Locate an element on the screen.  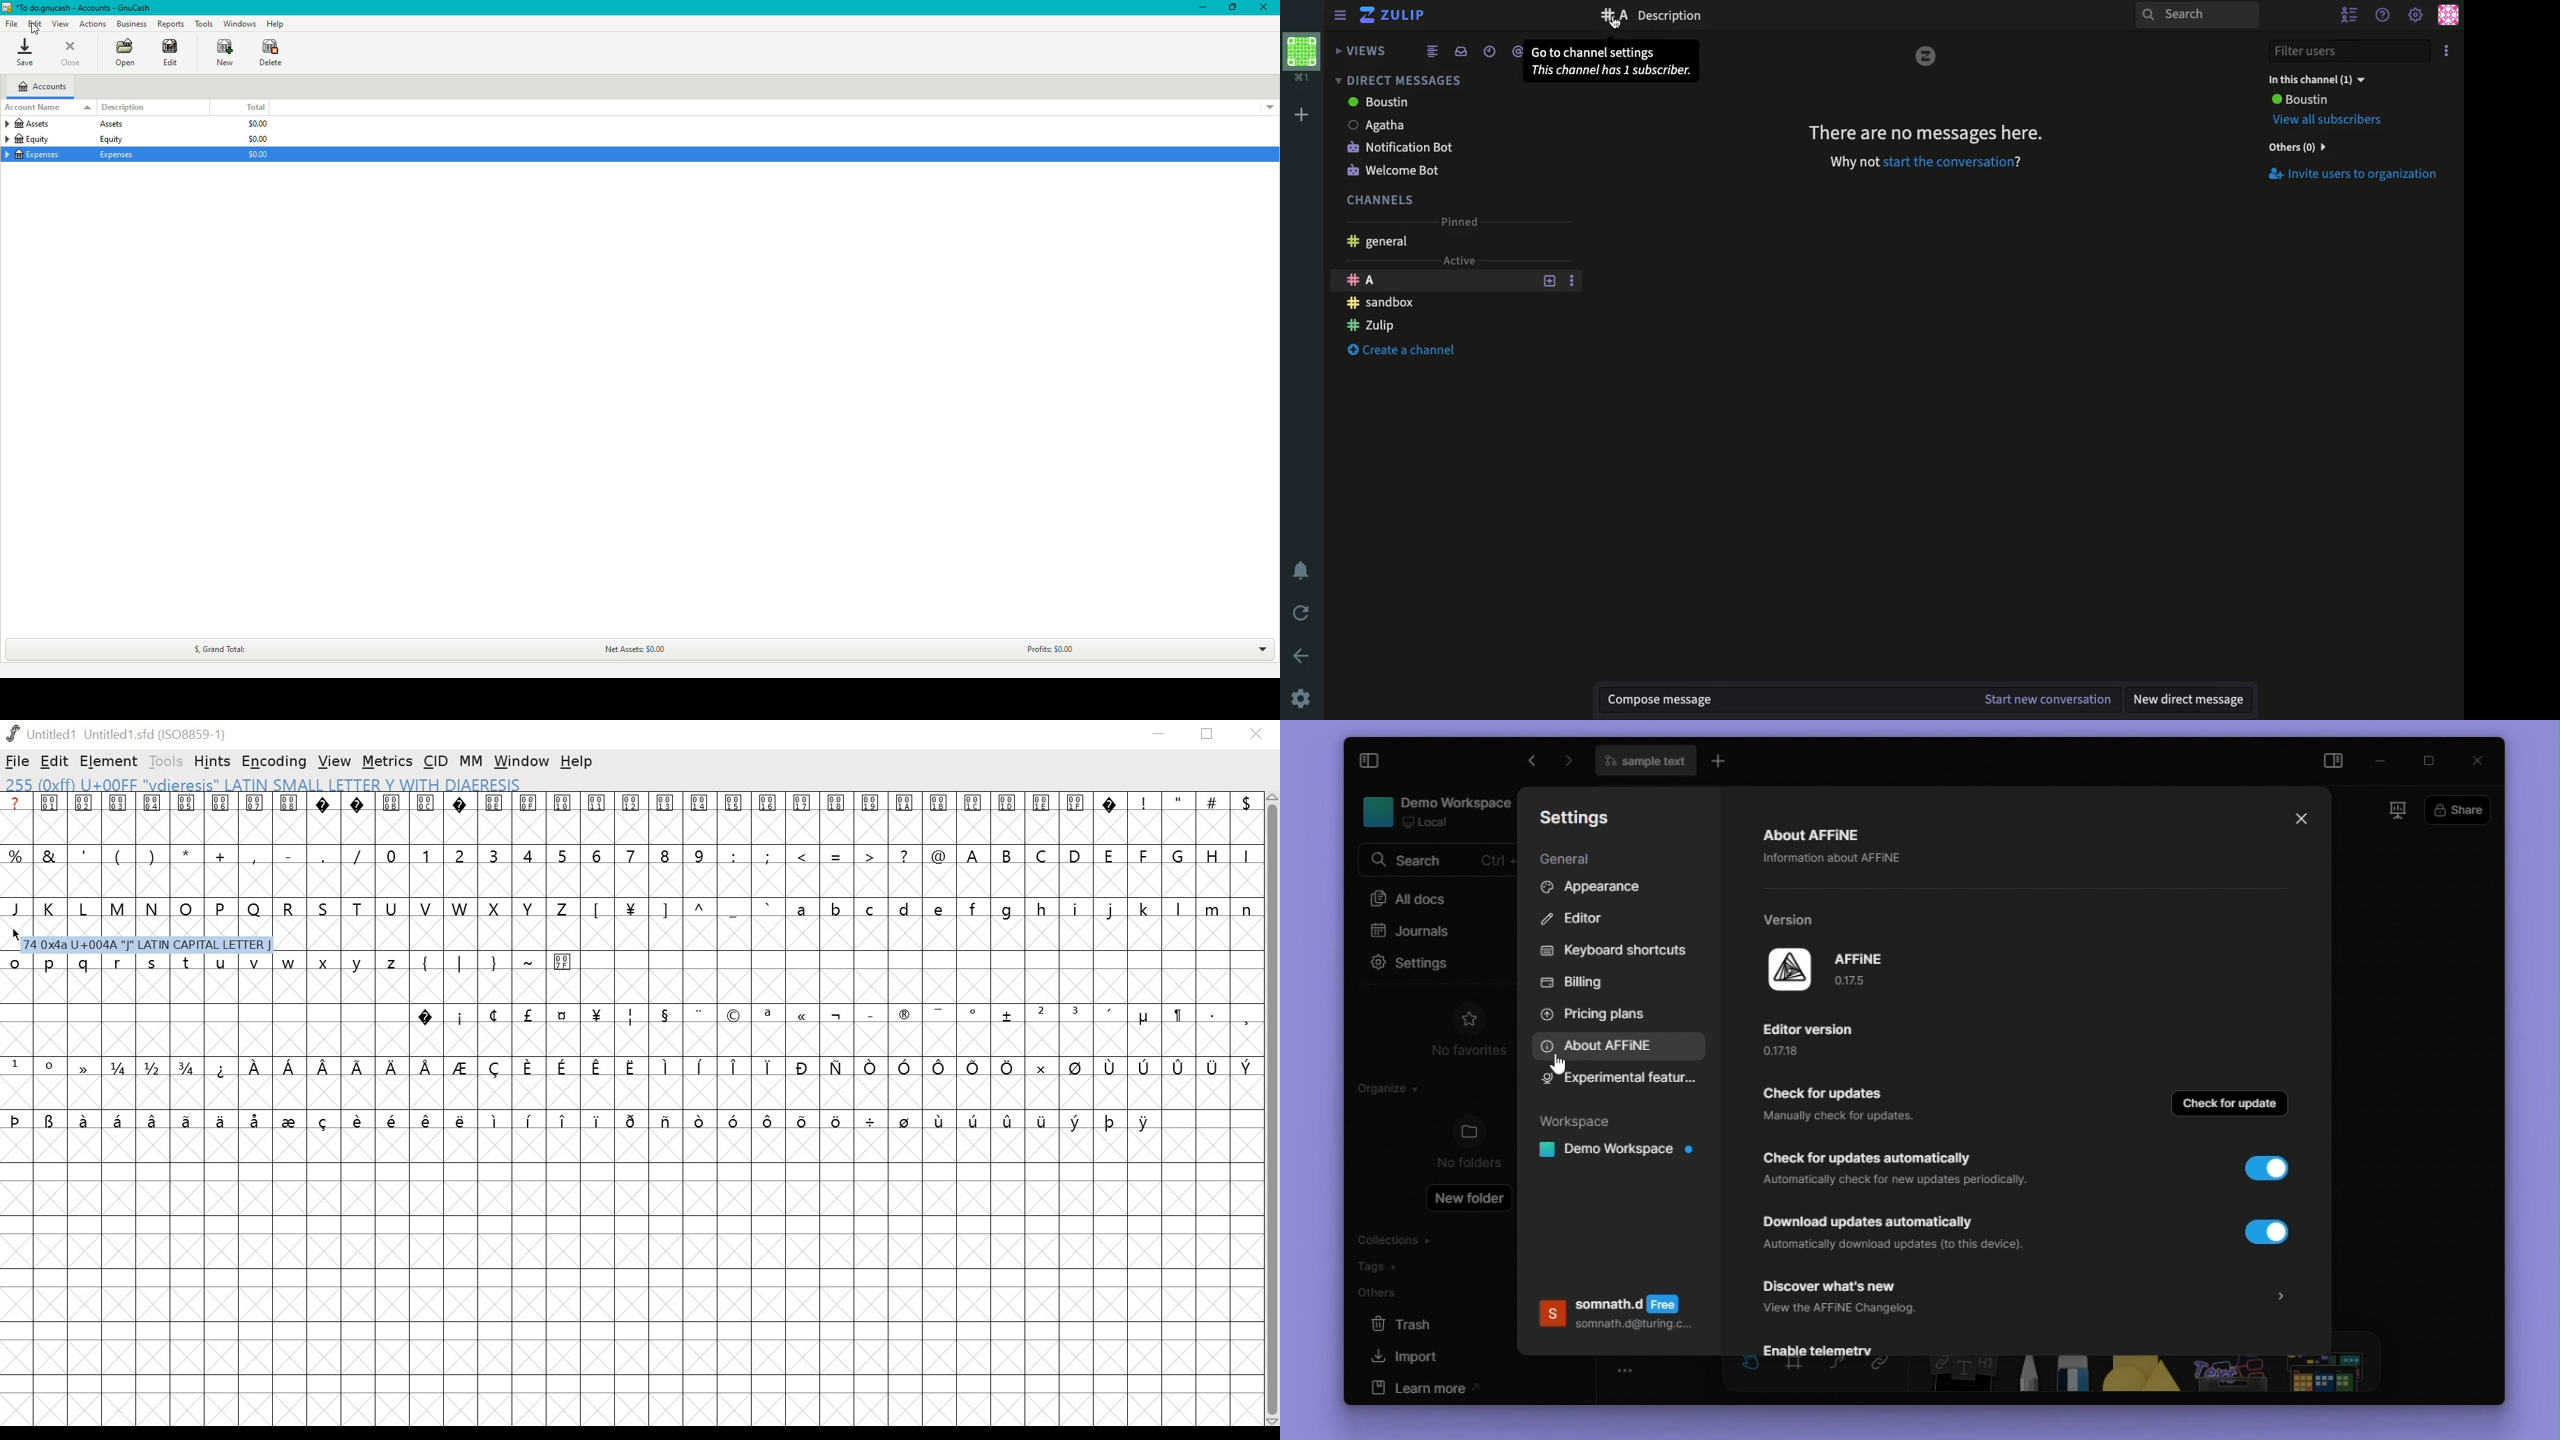
restore down is located at coordinates (1207, 734).